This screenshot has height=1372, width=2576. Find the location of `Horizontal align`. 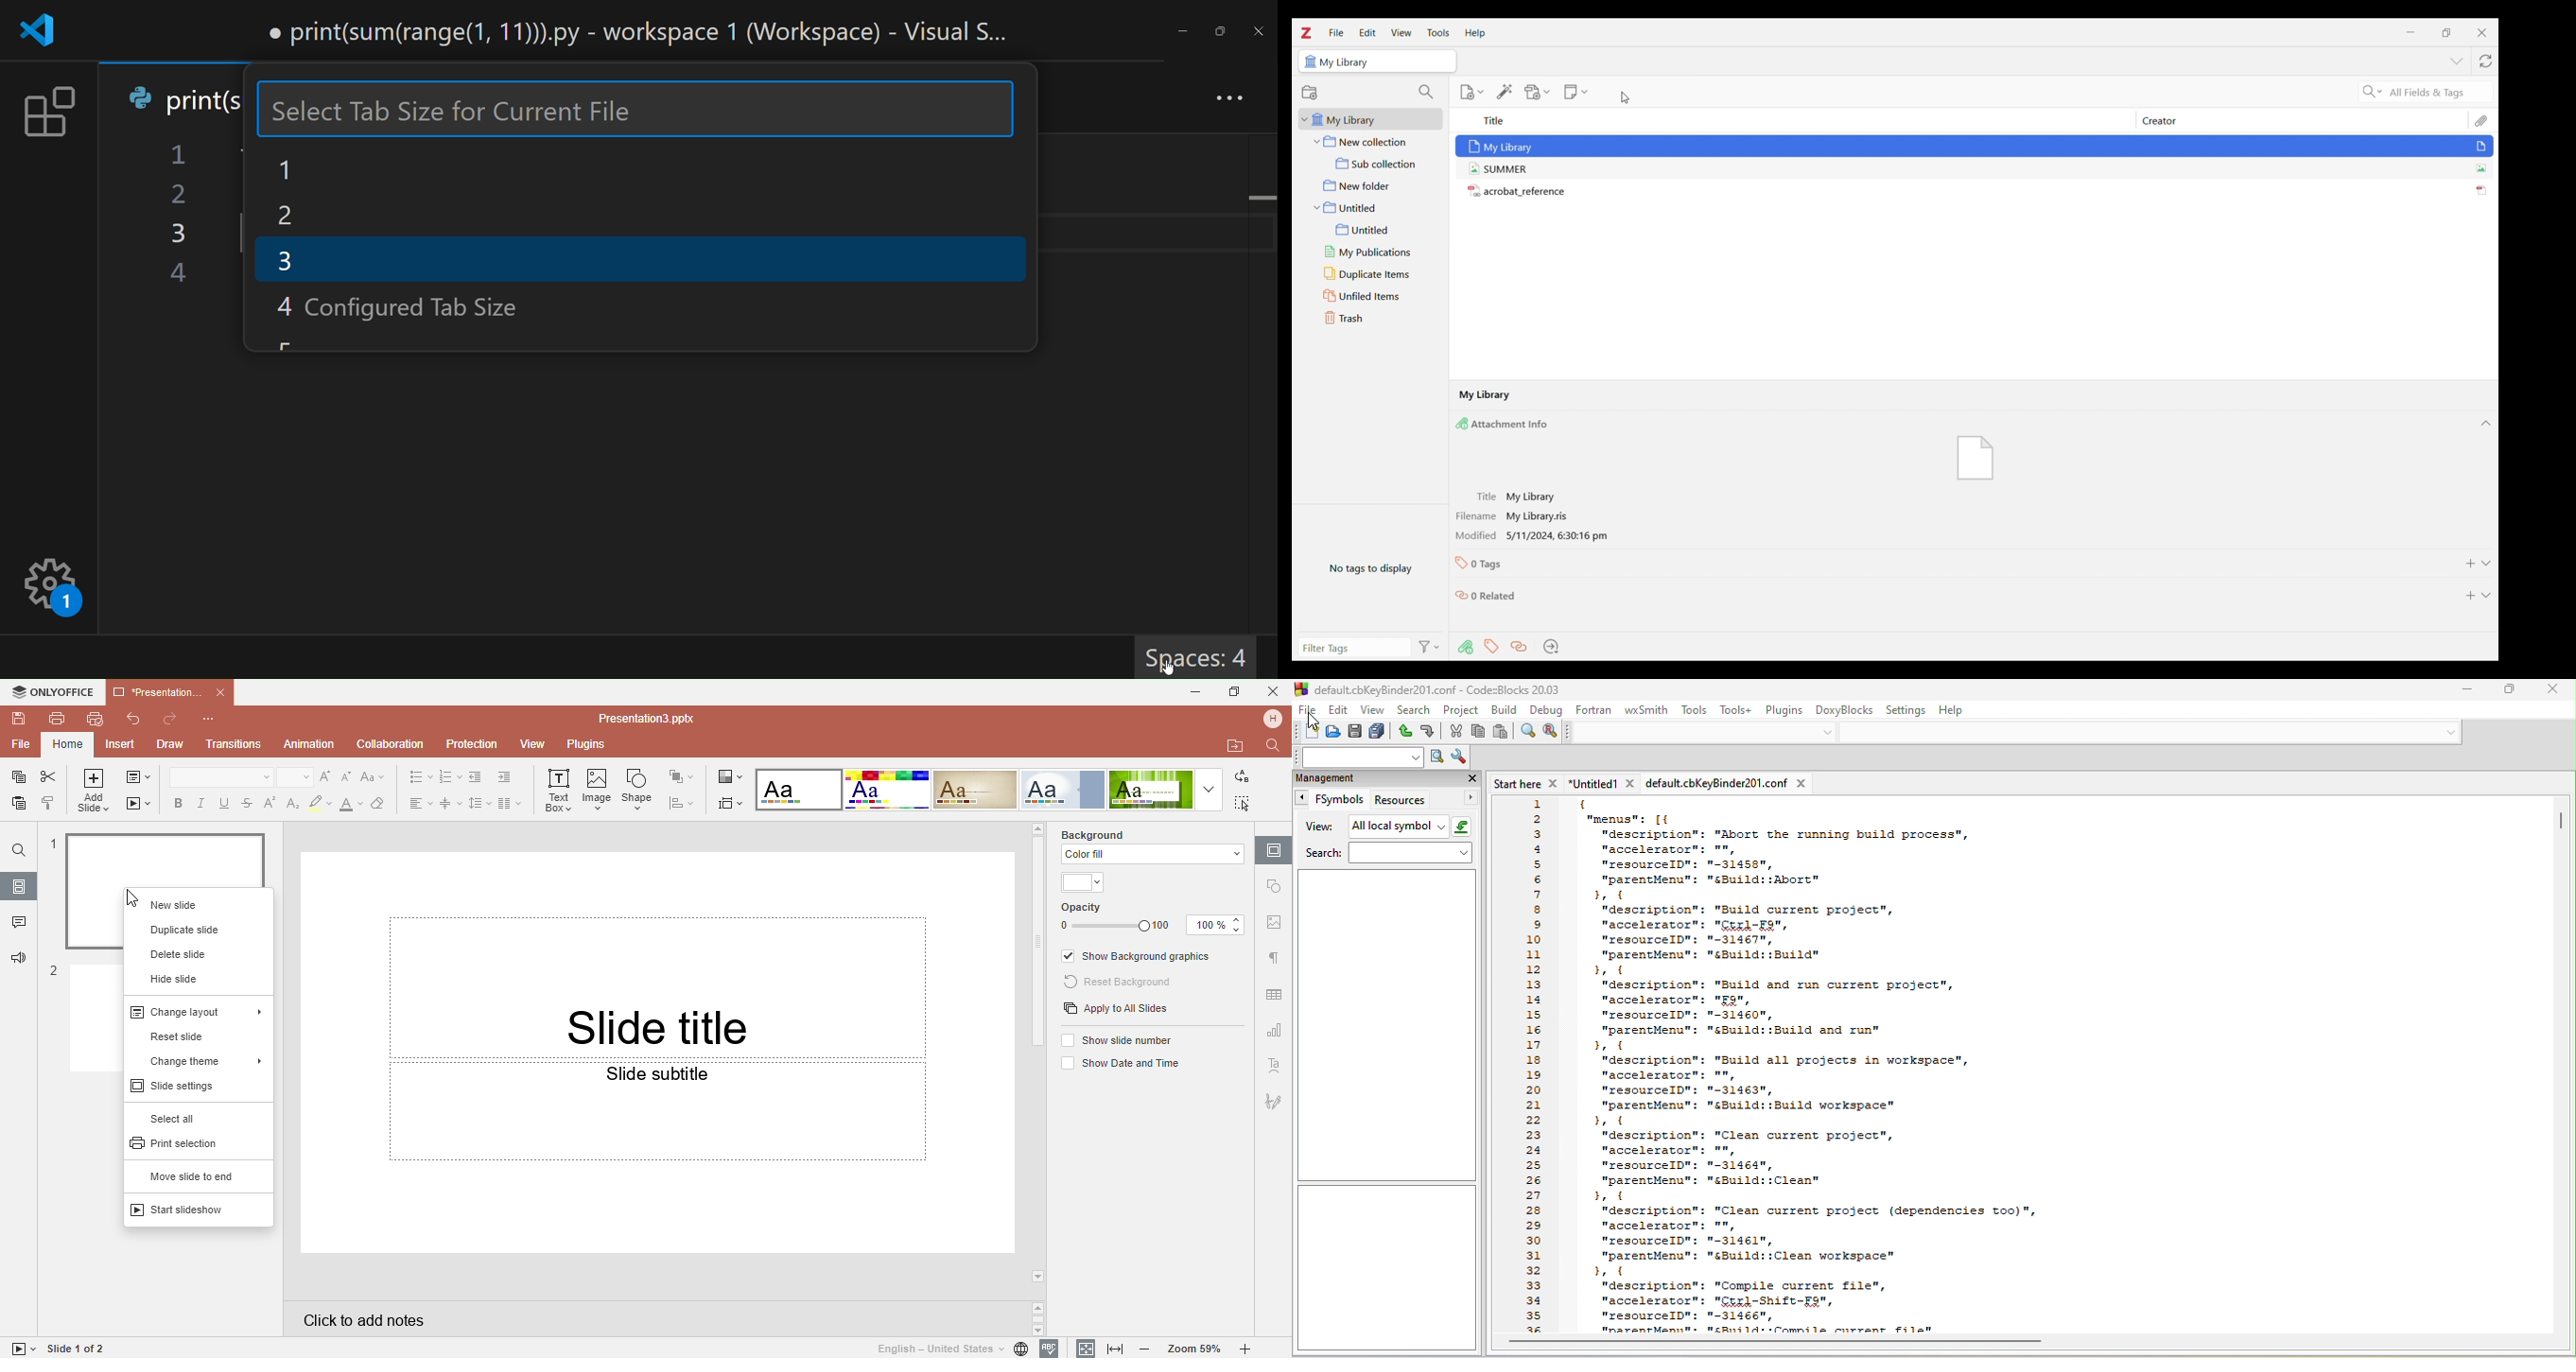

Horizontal align is located at coordinates (418, 802).